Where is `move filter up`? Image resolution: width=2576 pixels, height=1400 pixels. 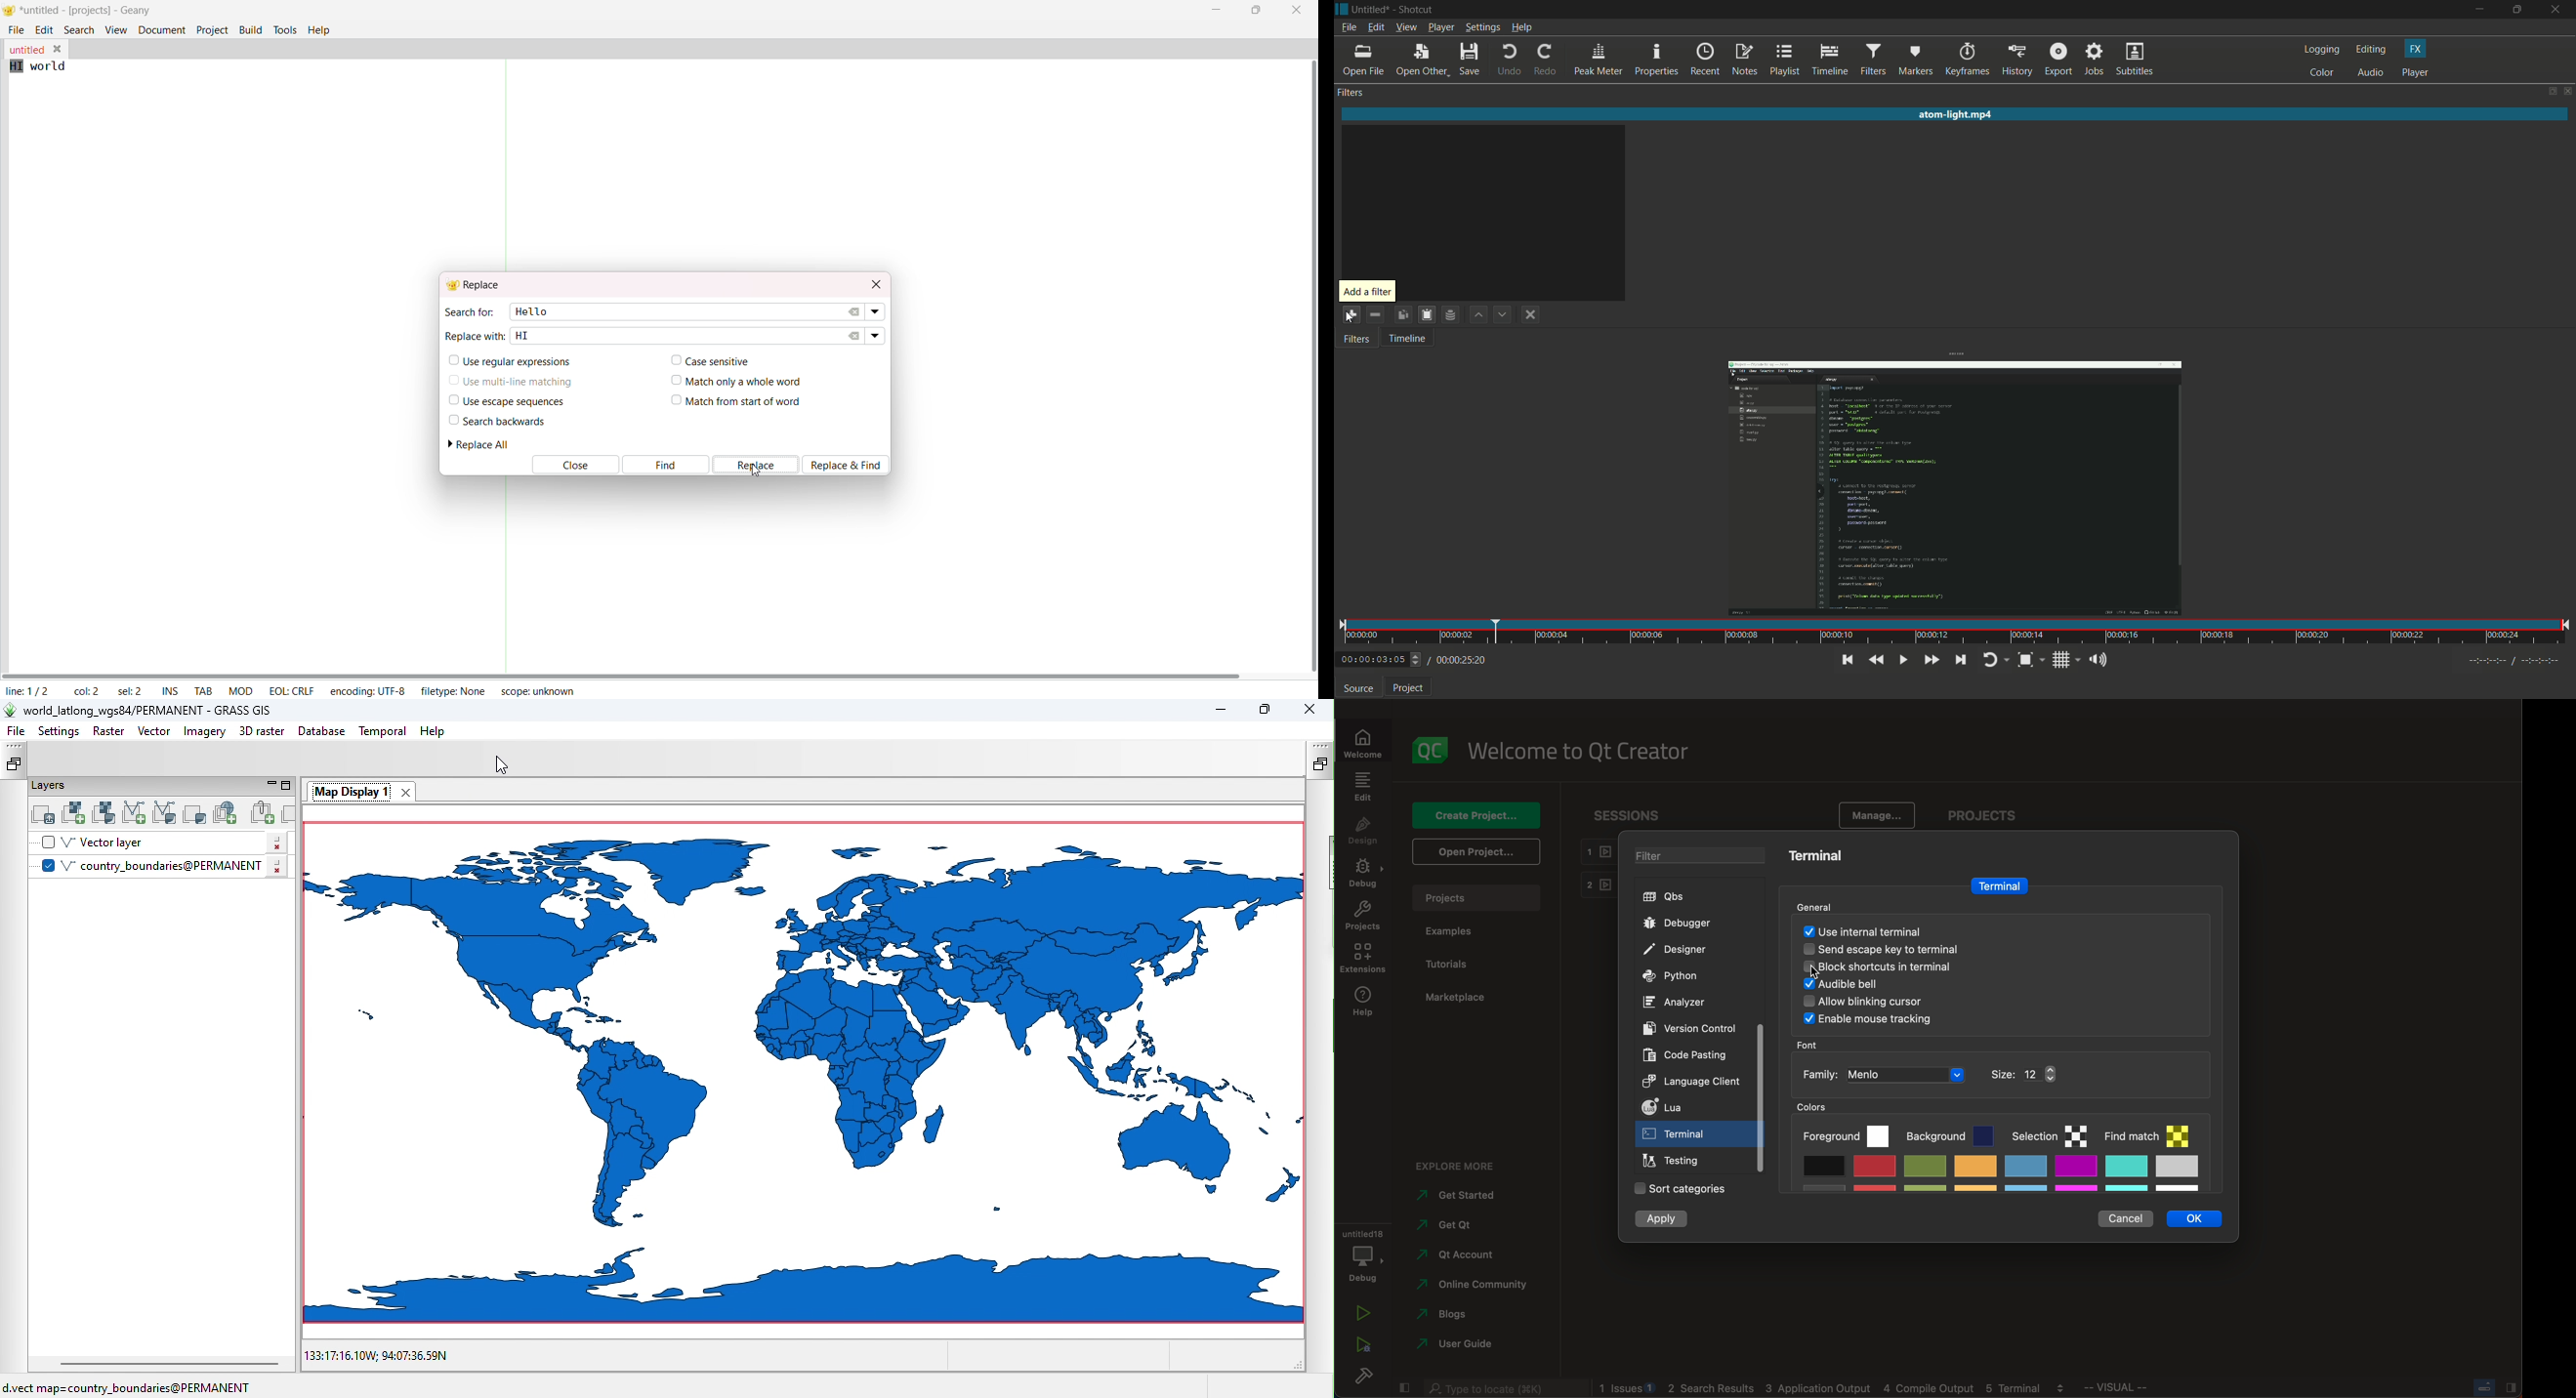 move filter up is located at coordinates (1476, 315).